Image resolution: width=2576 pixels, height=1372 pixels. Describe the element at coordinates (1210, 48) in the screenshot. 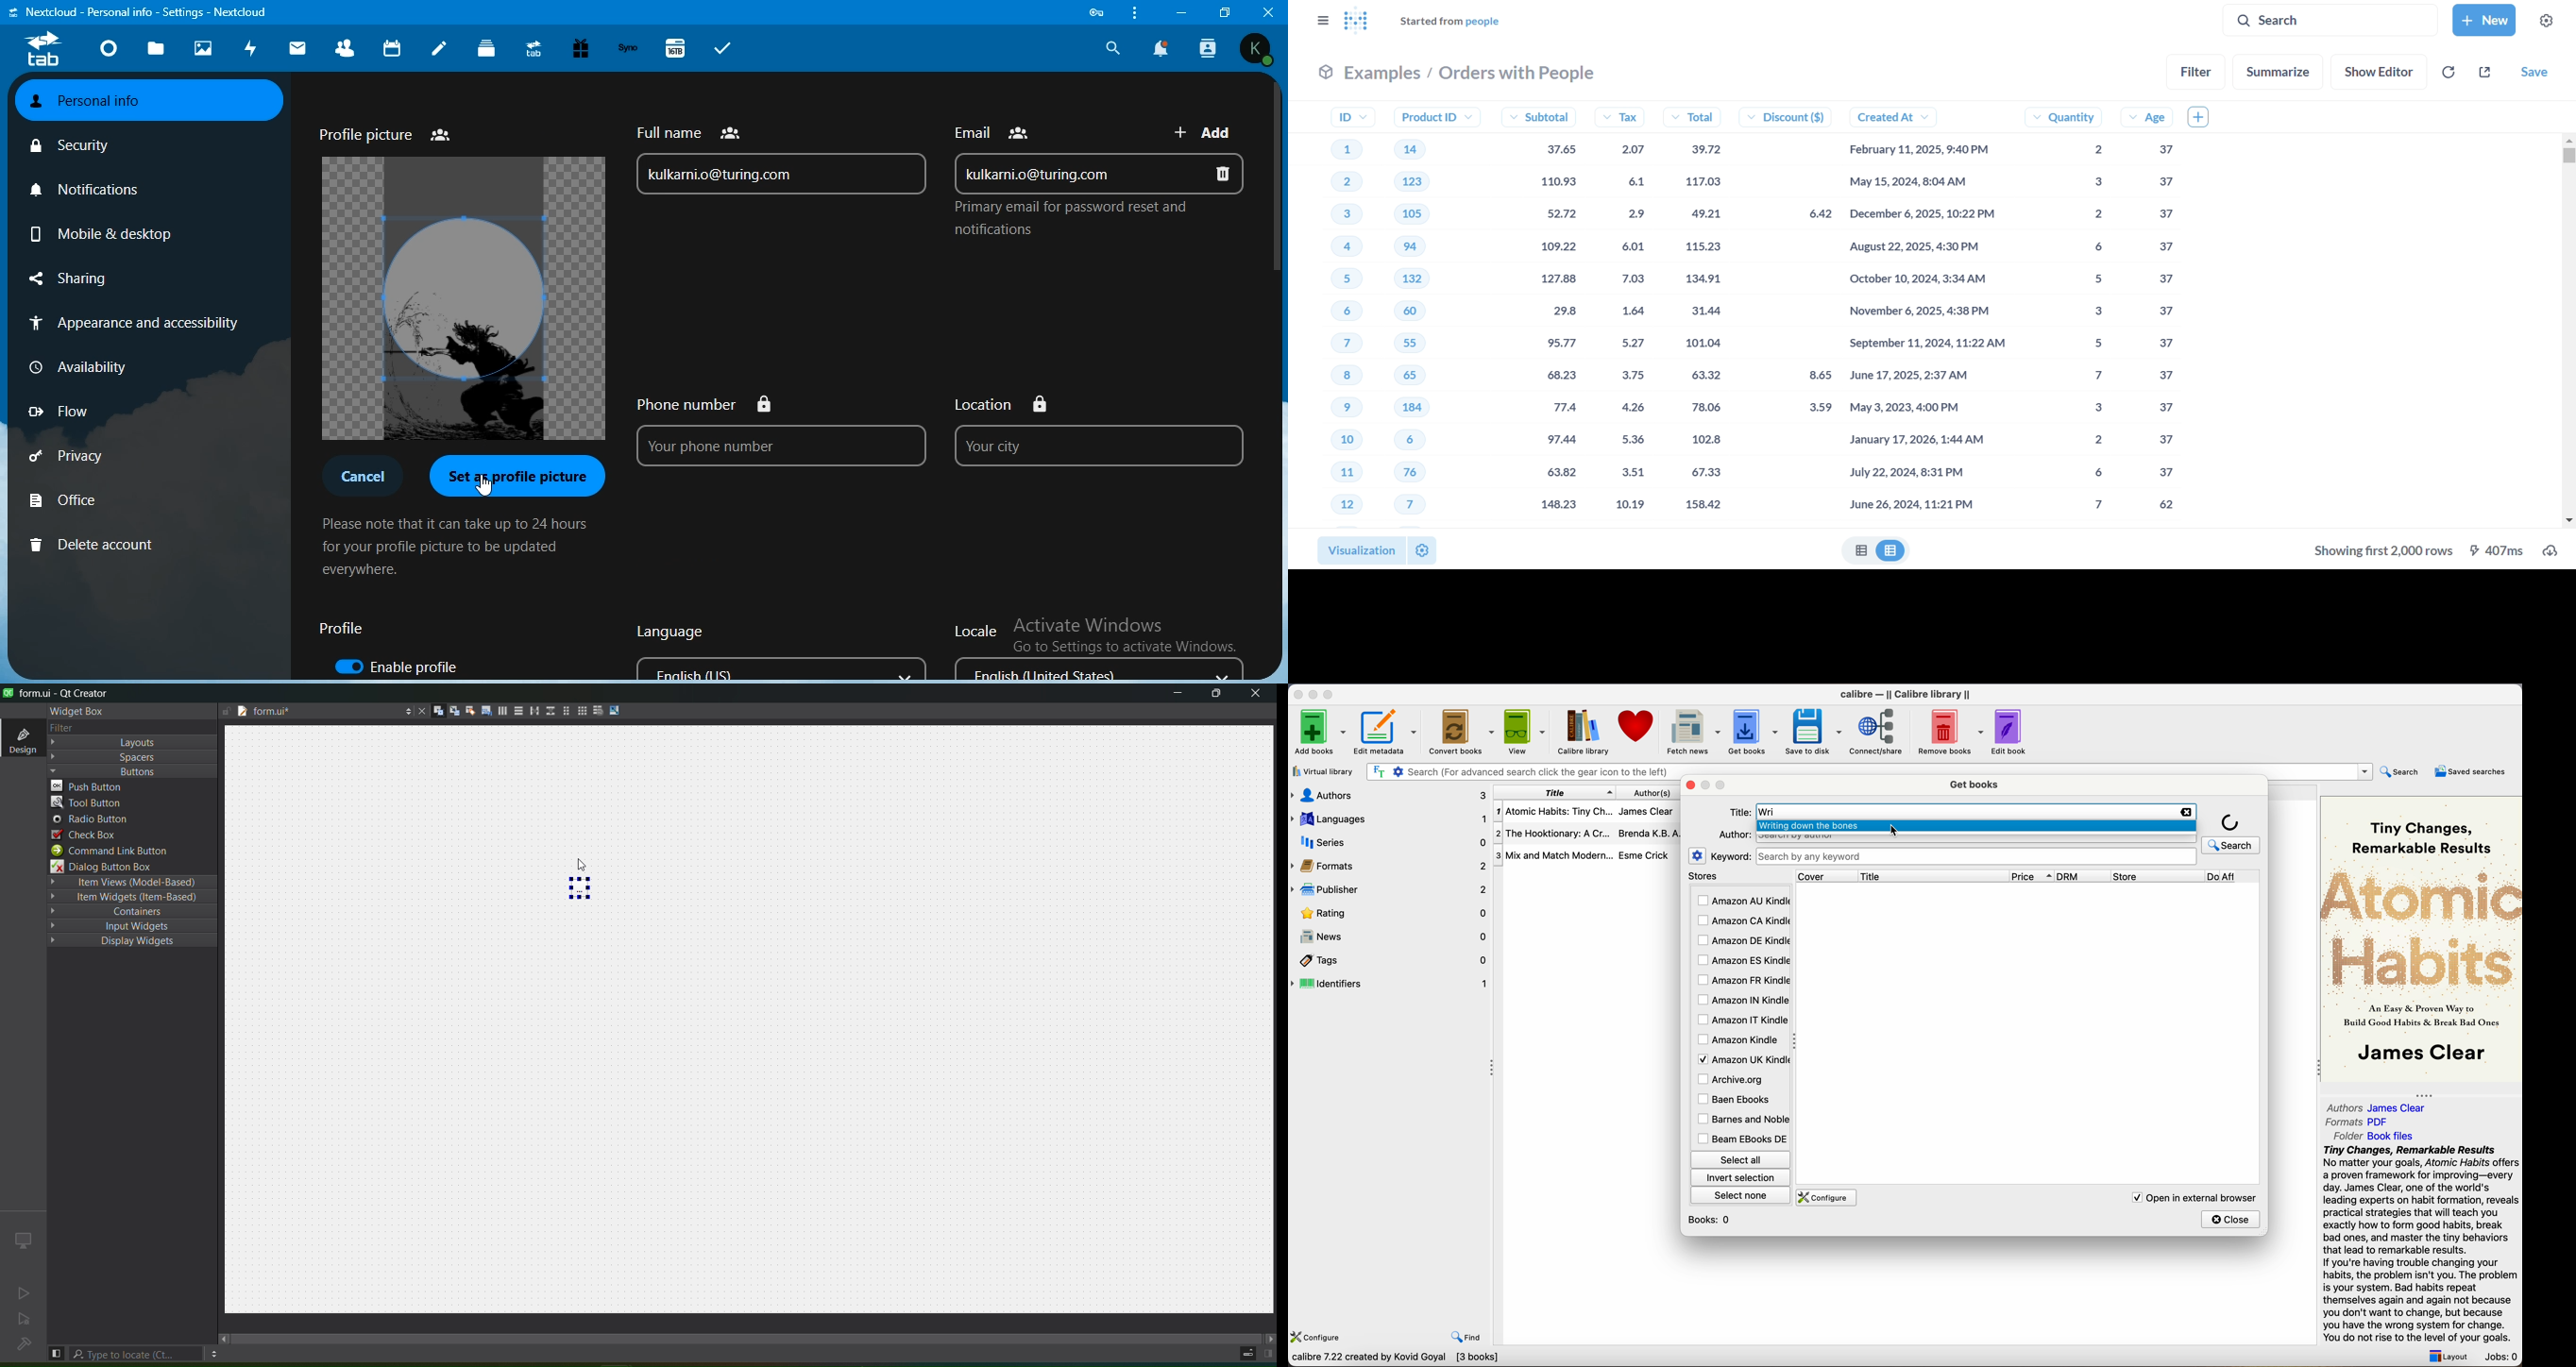

I see `search contact` at that location.